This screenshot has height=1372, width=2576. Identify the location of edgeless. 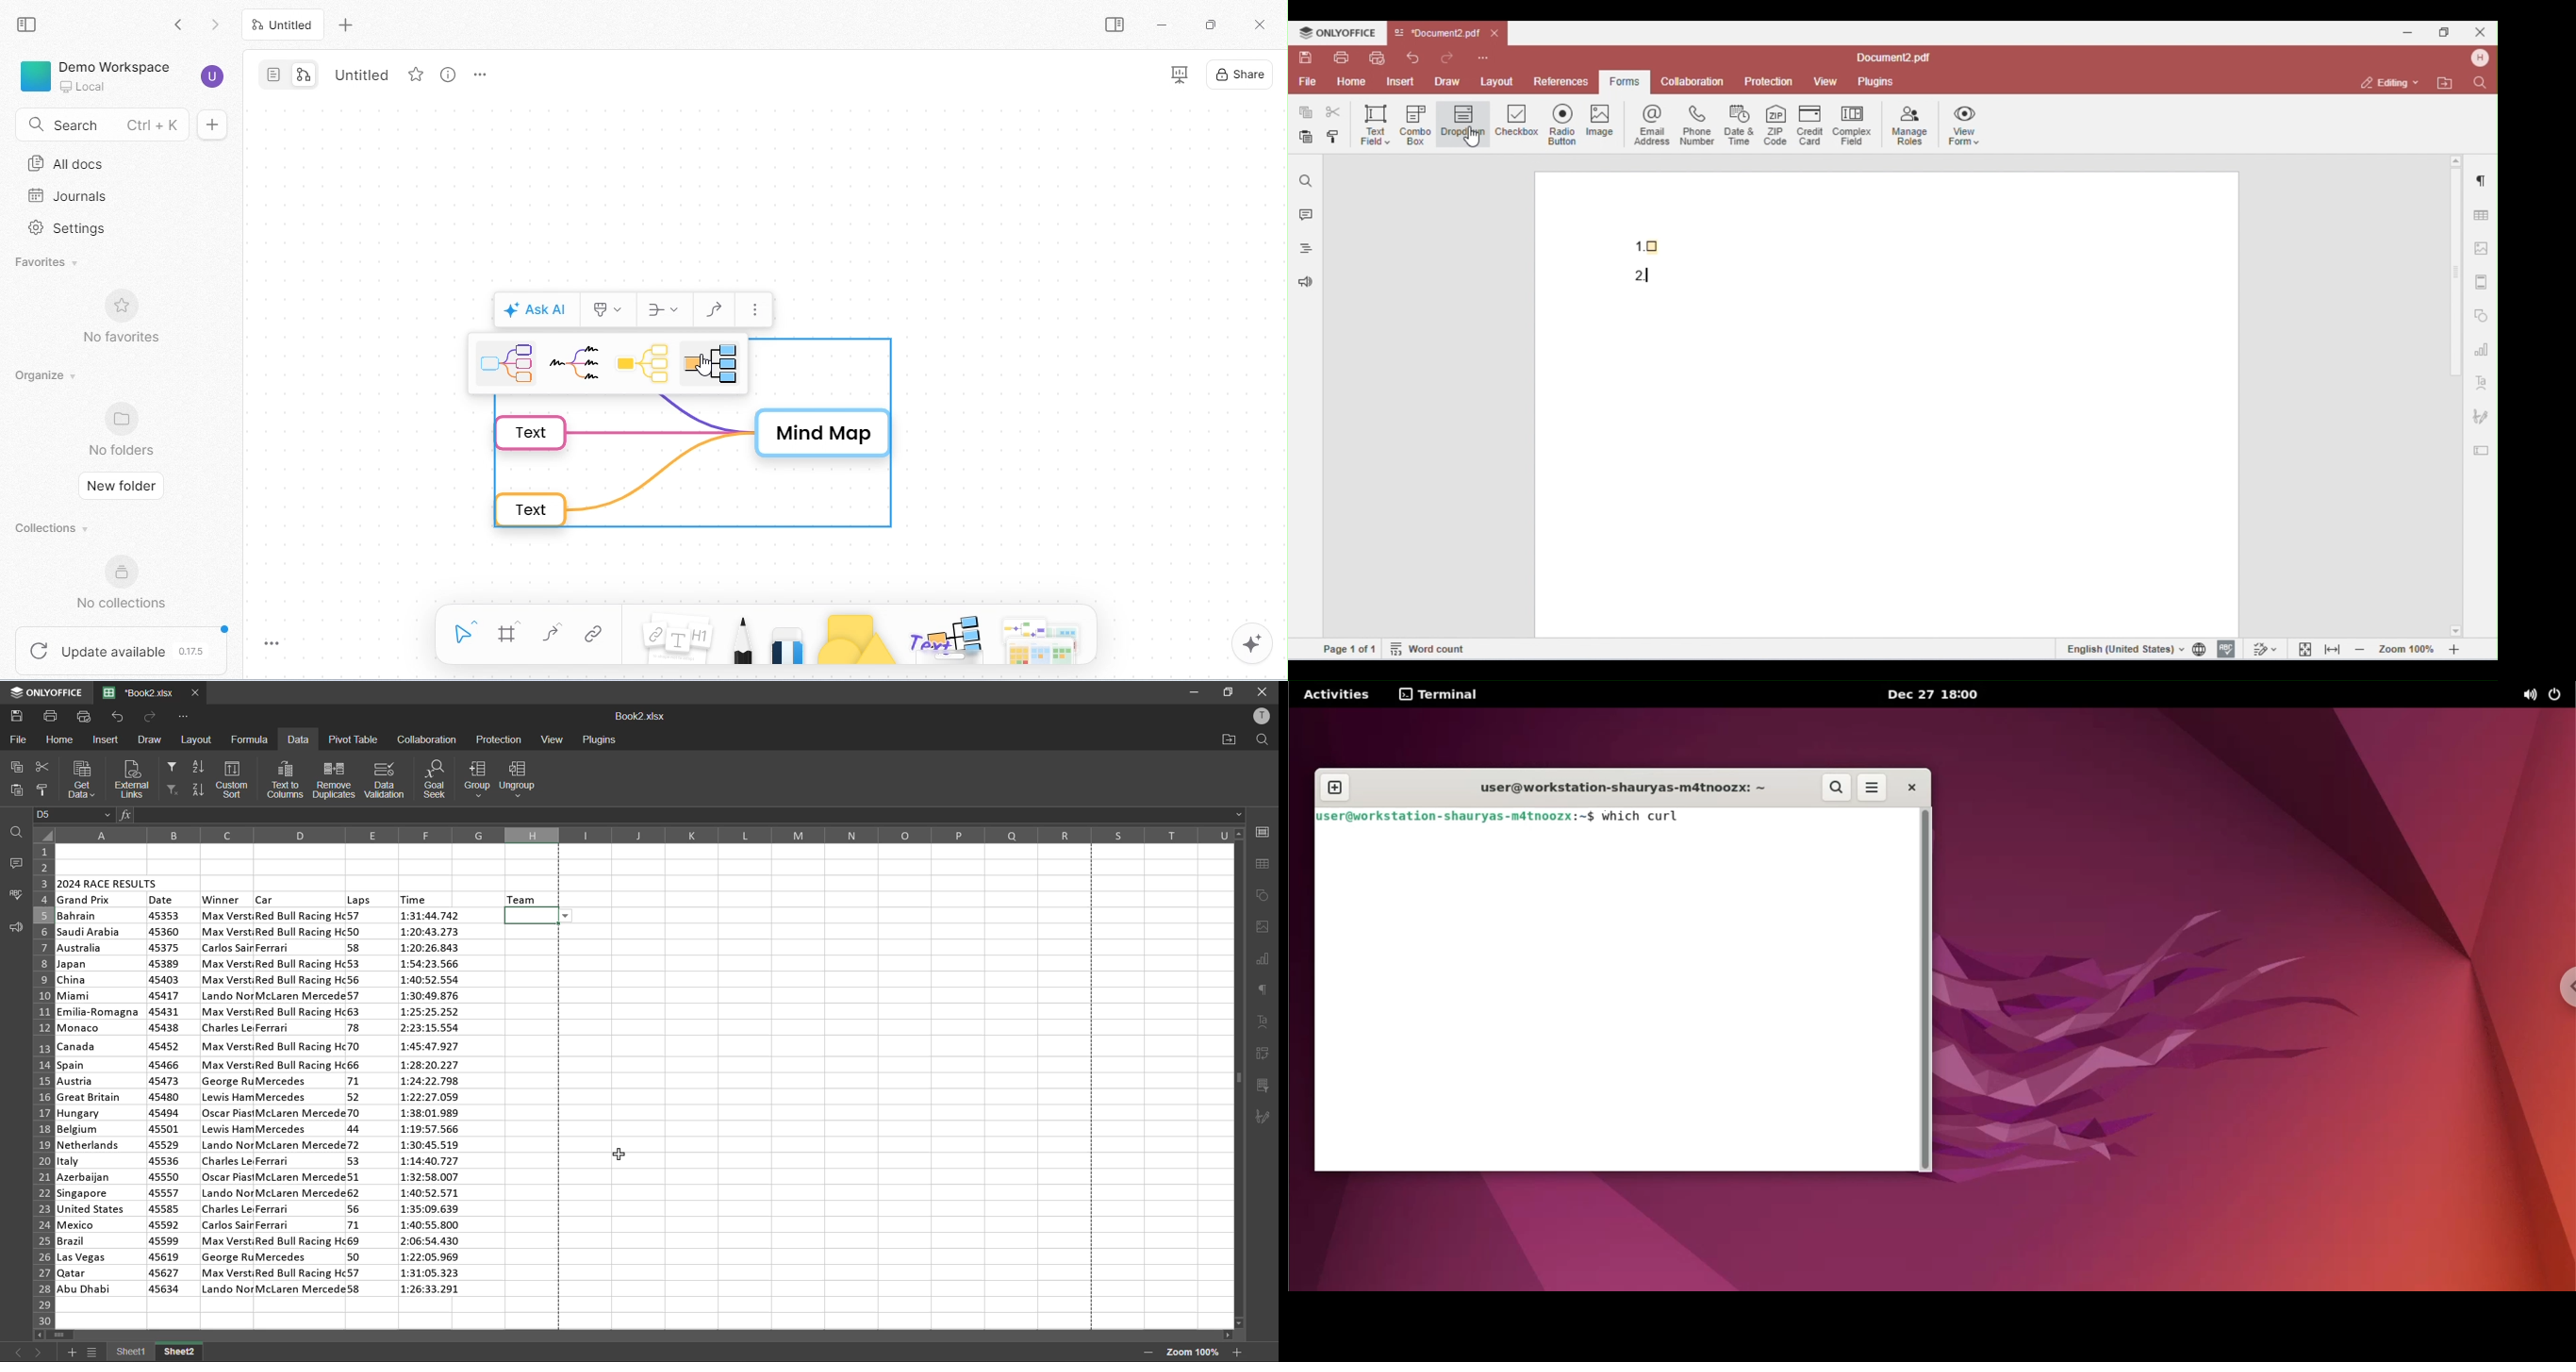
(309, 75).